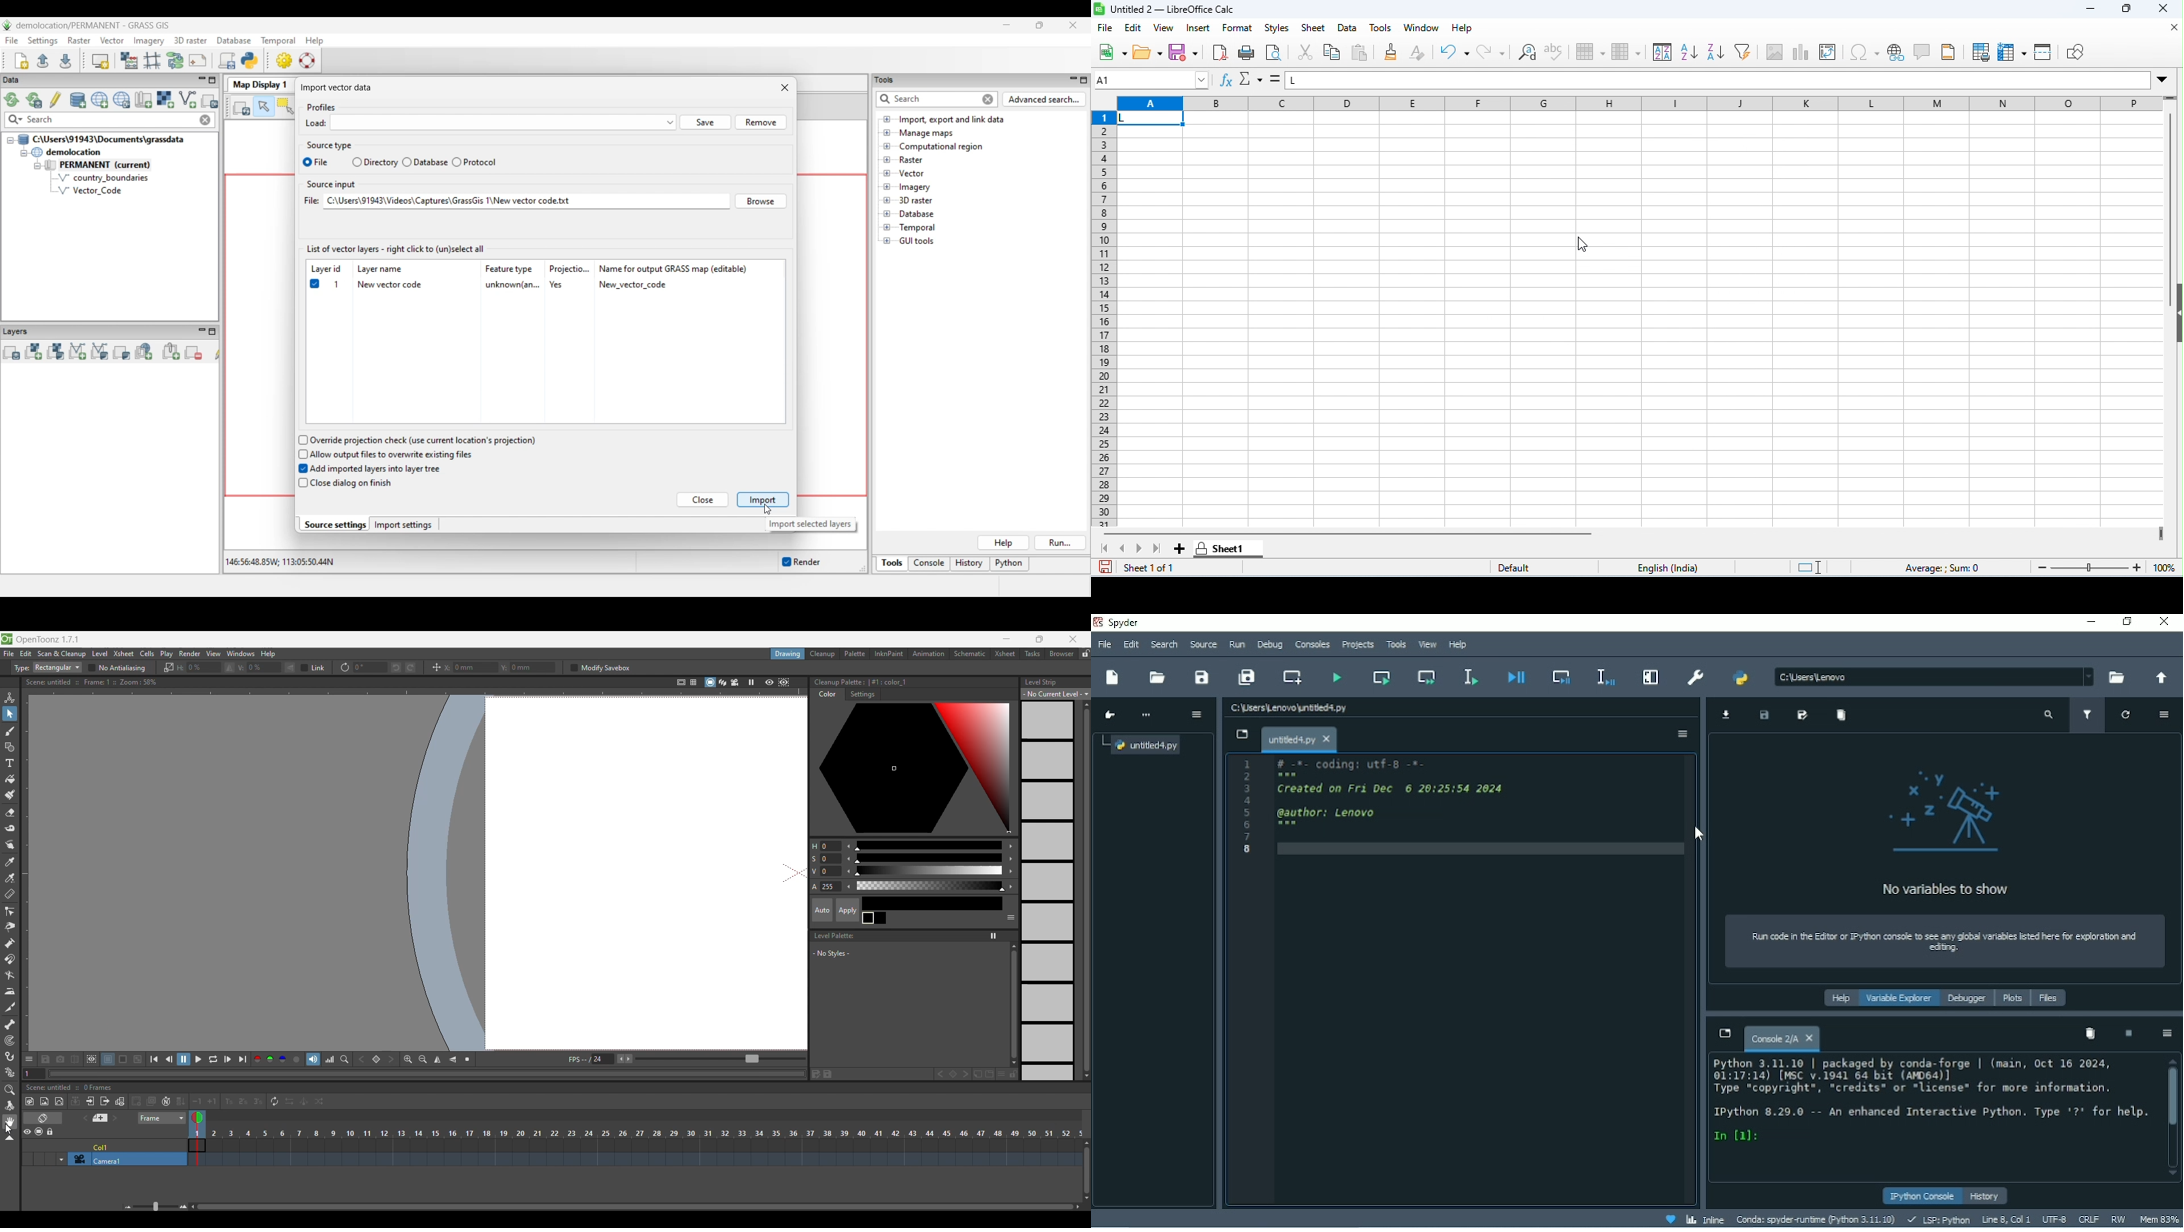 The width and height of the screenshot is (2184, 1232). I want to click on Reverse, so click(289, 1101).